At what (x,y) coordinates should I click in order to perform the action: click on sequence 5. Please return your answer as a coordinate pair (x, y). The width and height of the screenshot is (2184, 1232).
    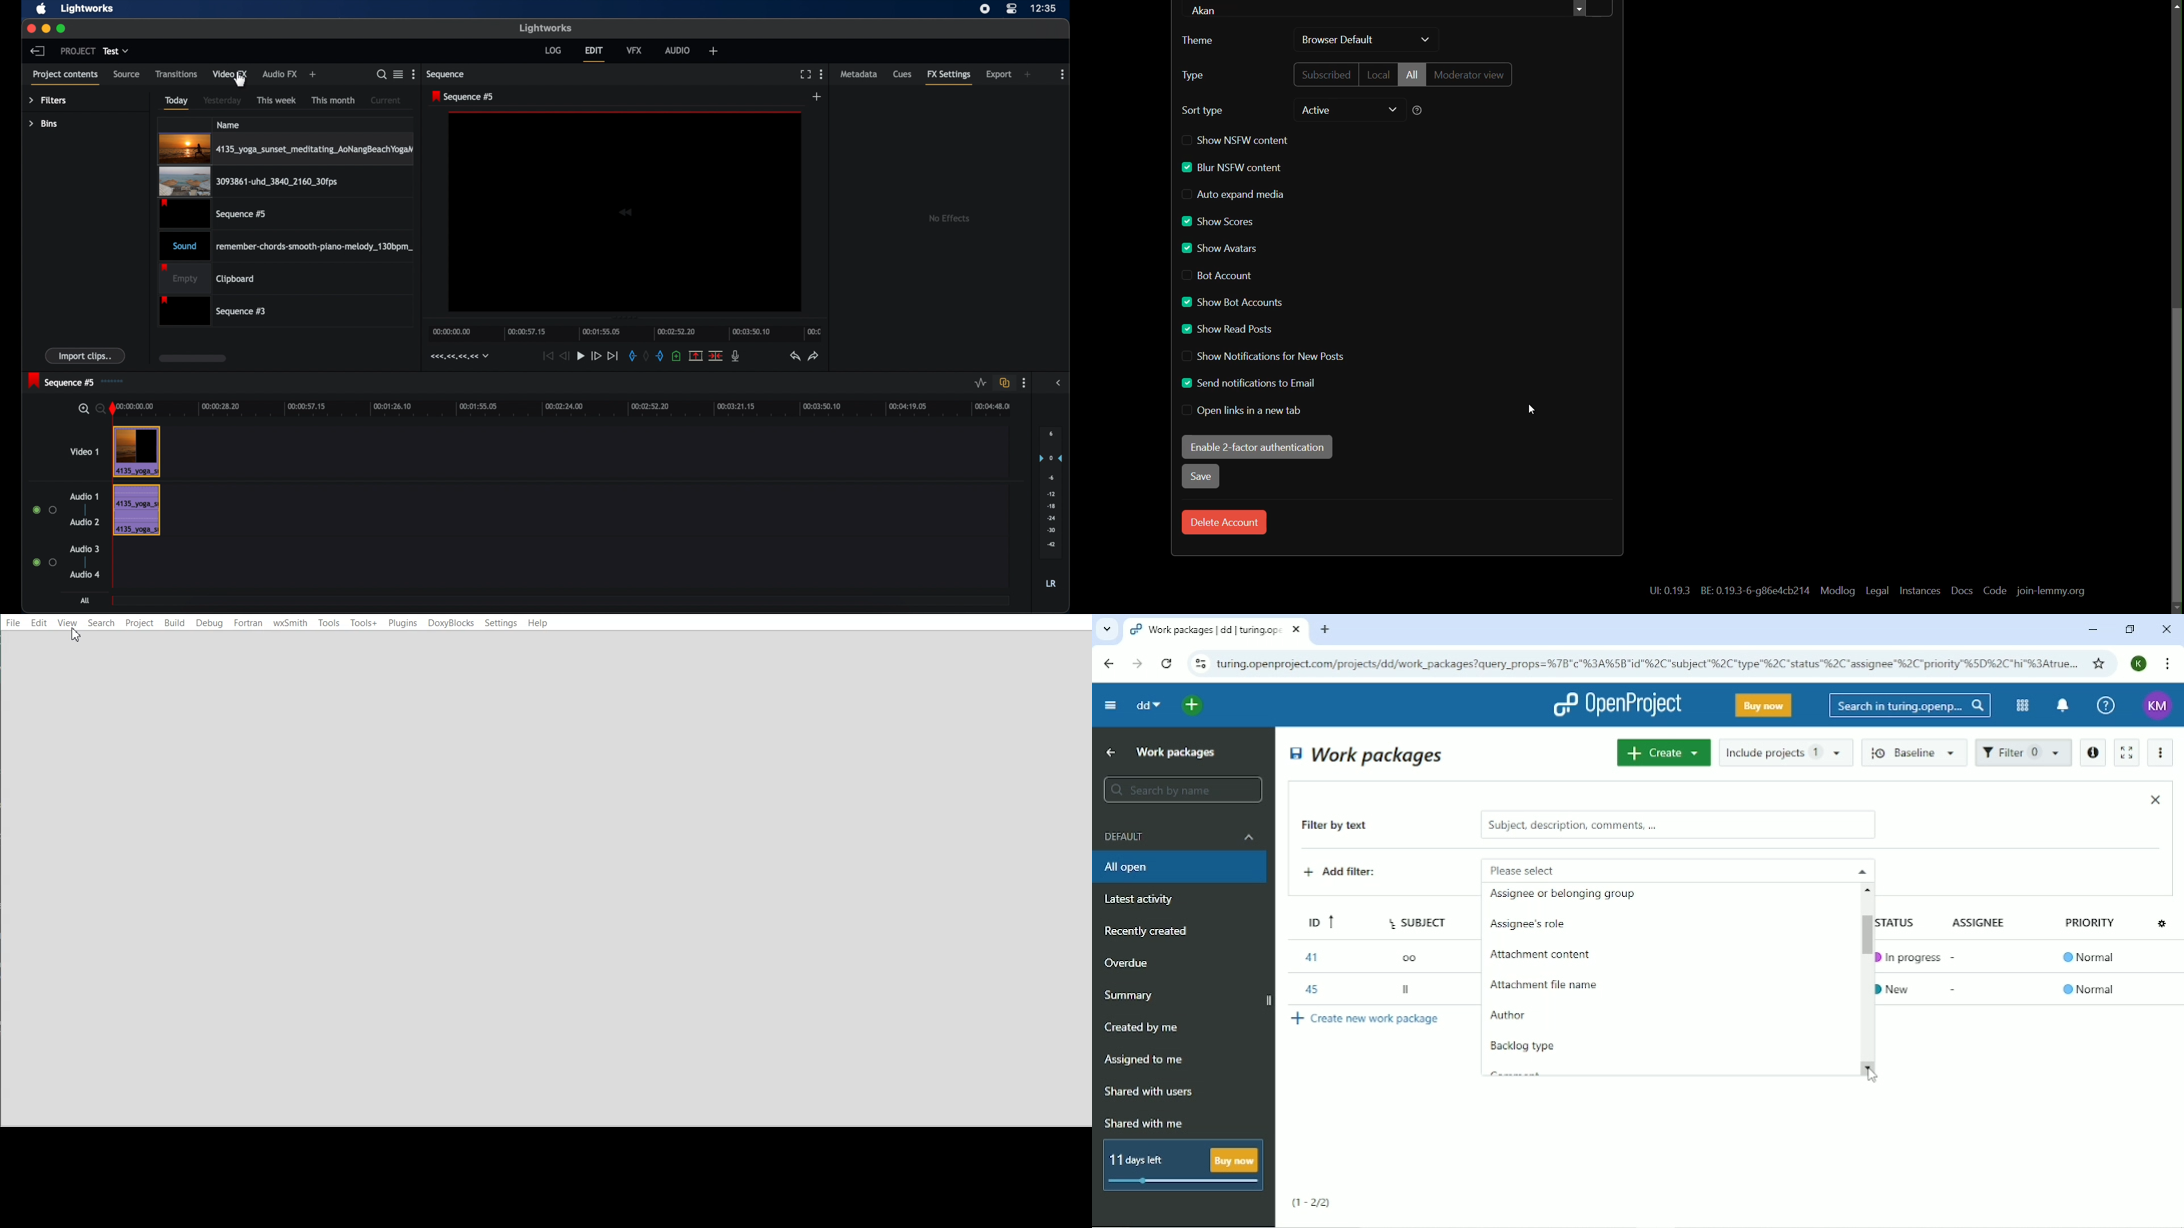
    Looking at the image, I should click on (463, 97).